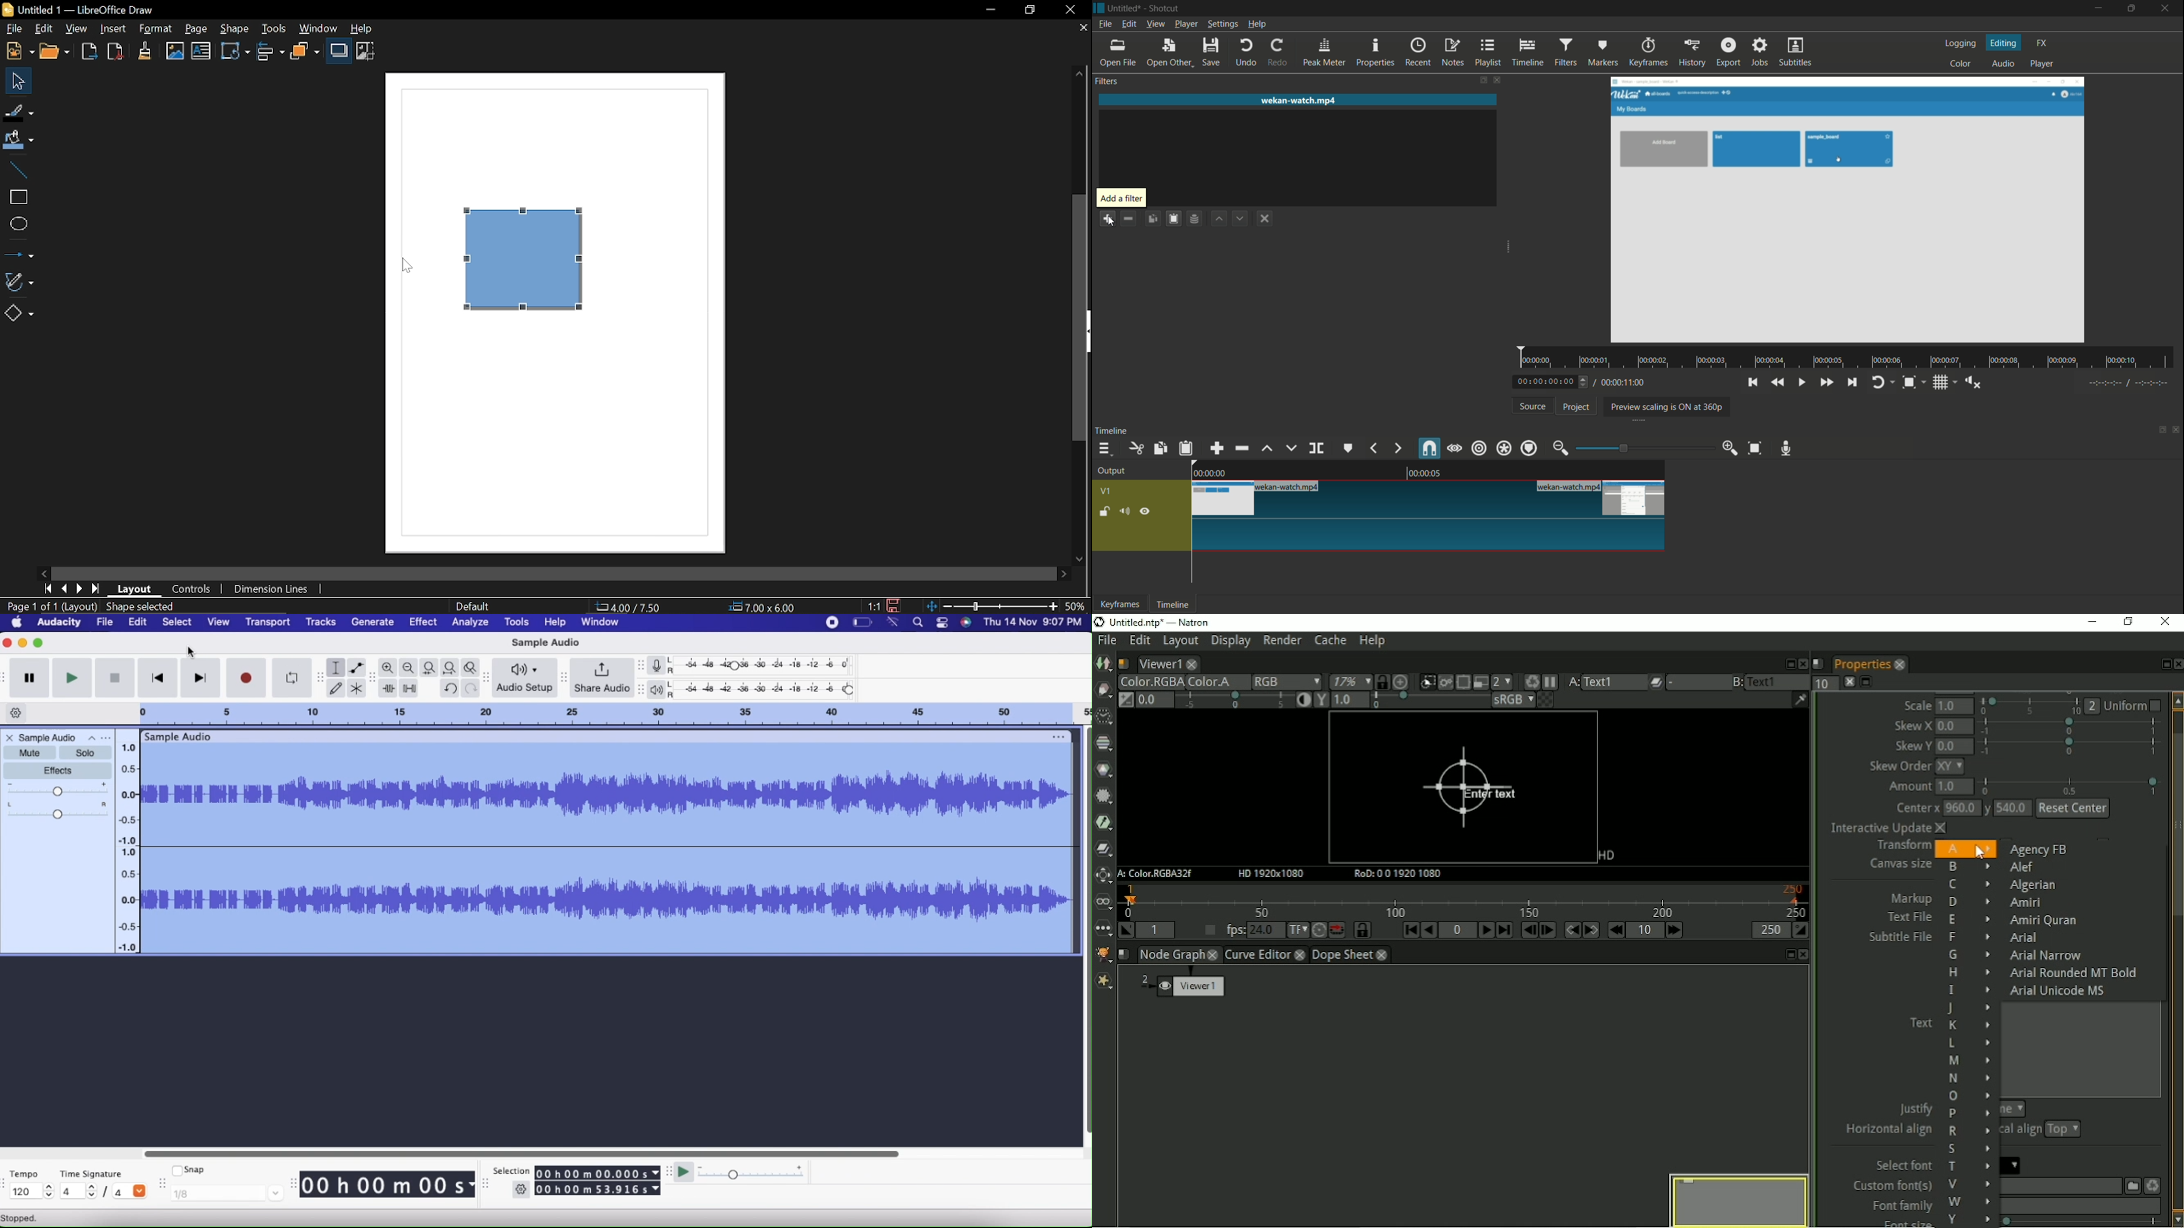  I want to click on file menu, so click(1105, 24).